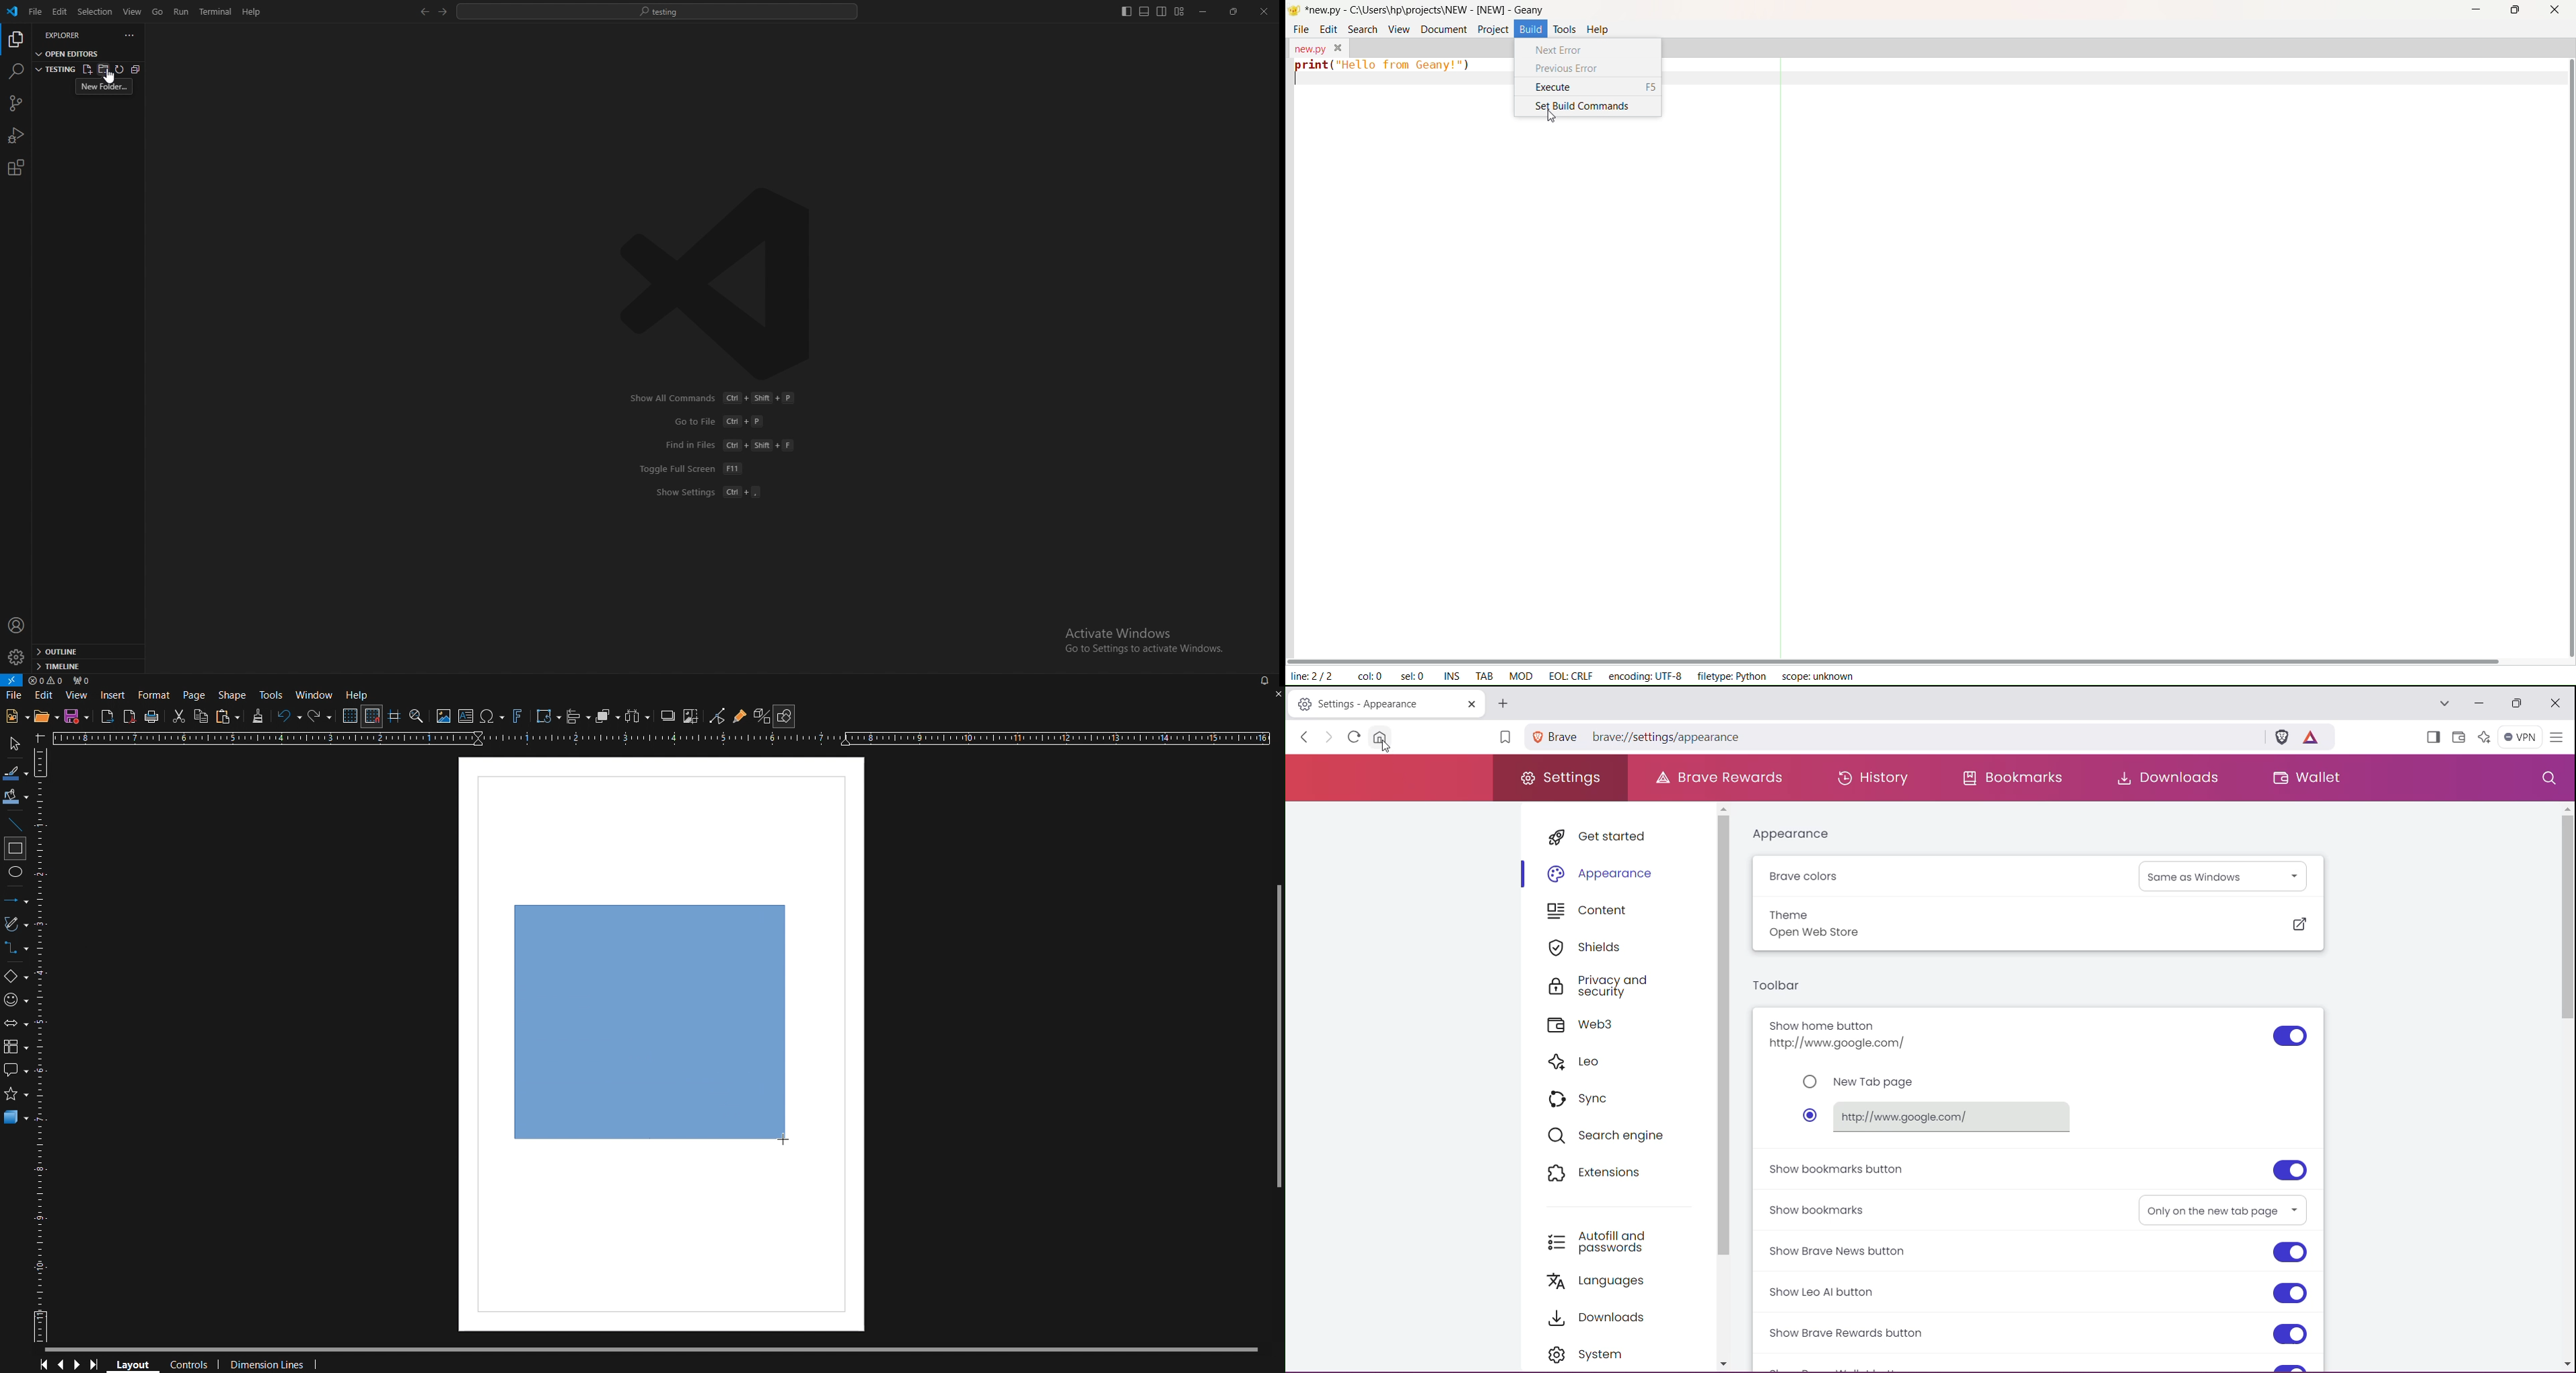 The image size is (2576, 1400). Describe the element at coordinates (319, 717) in the screenshot. I see `Redo` at that location.